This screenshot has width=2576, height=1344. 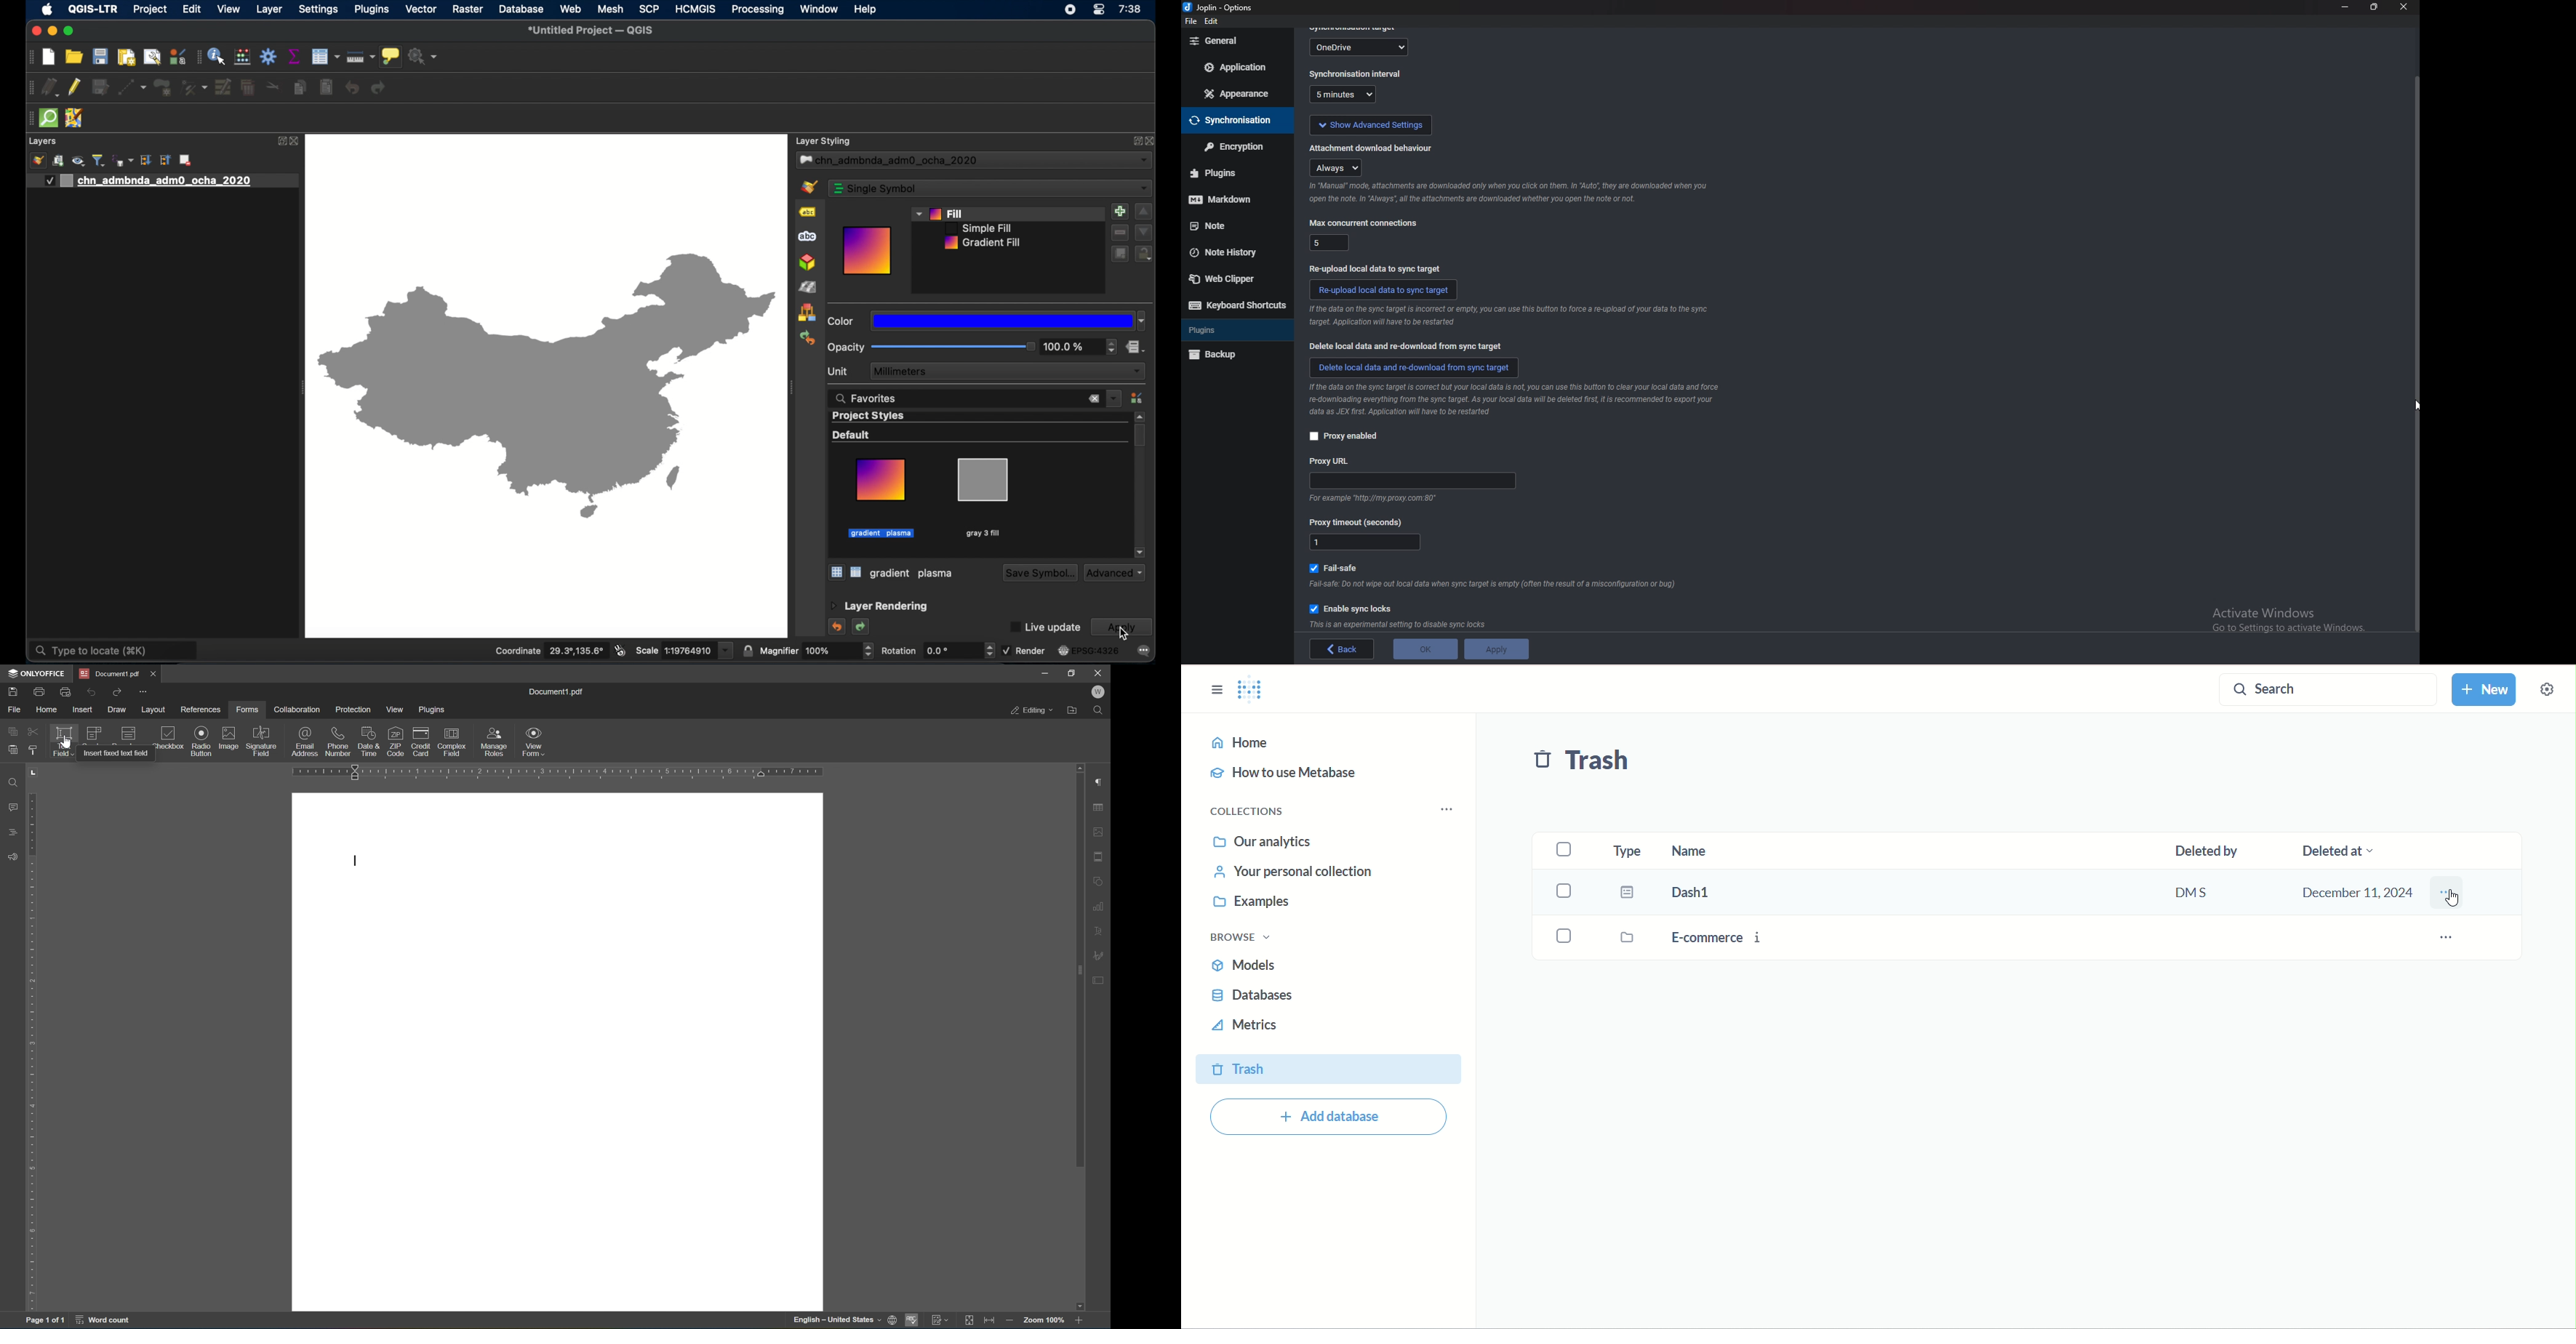 What do you see at coordinates (1239, 92) in the screenshot?
I see `appearance` at bounding box center [1239, 92].